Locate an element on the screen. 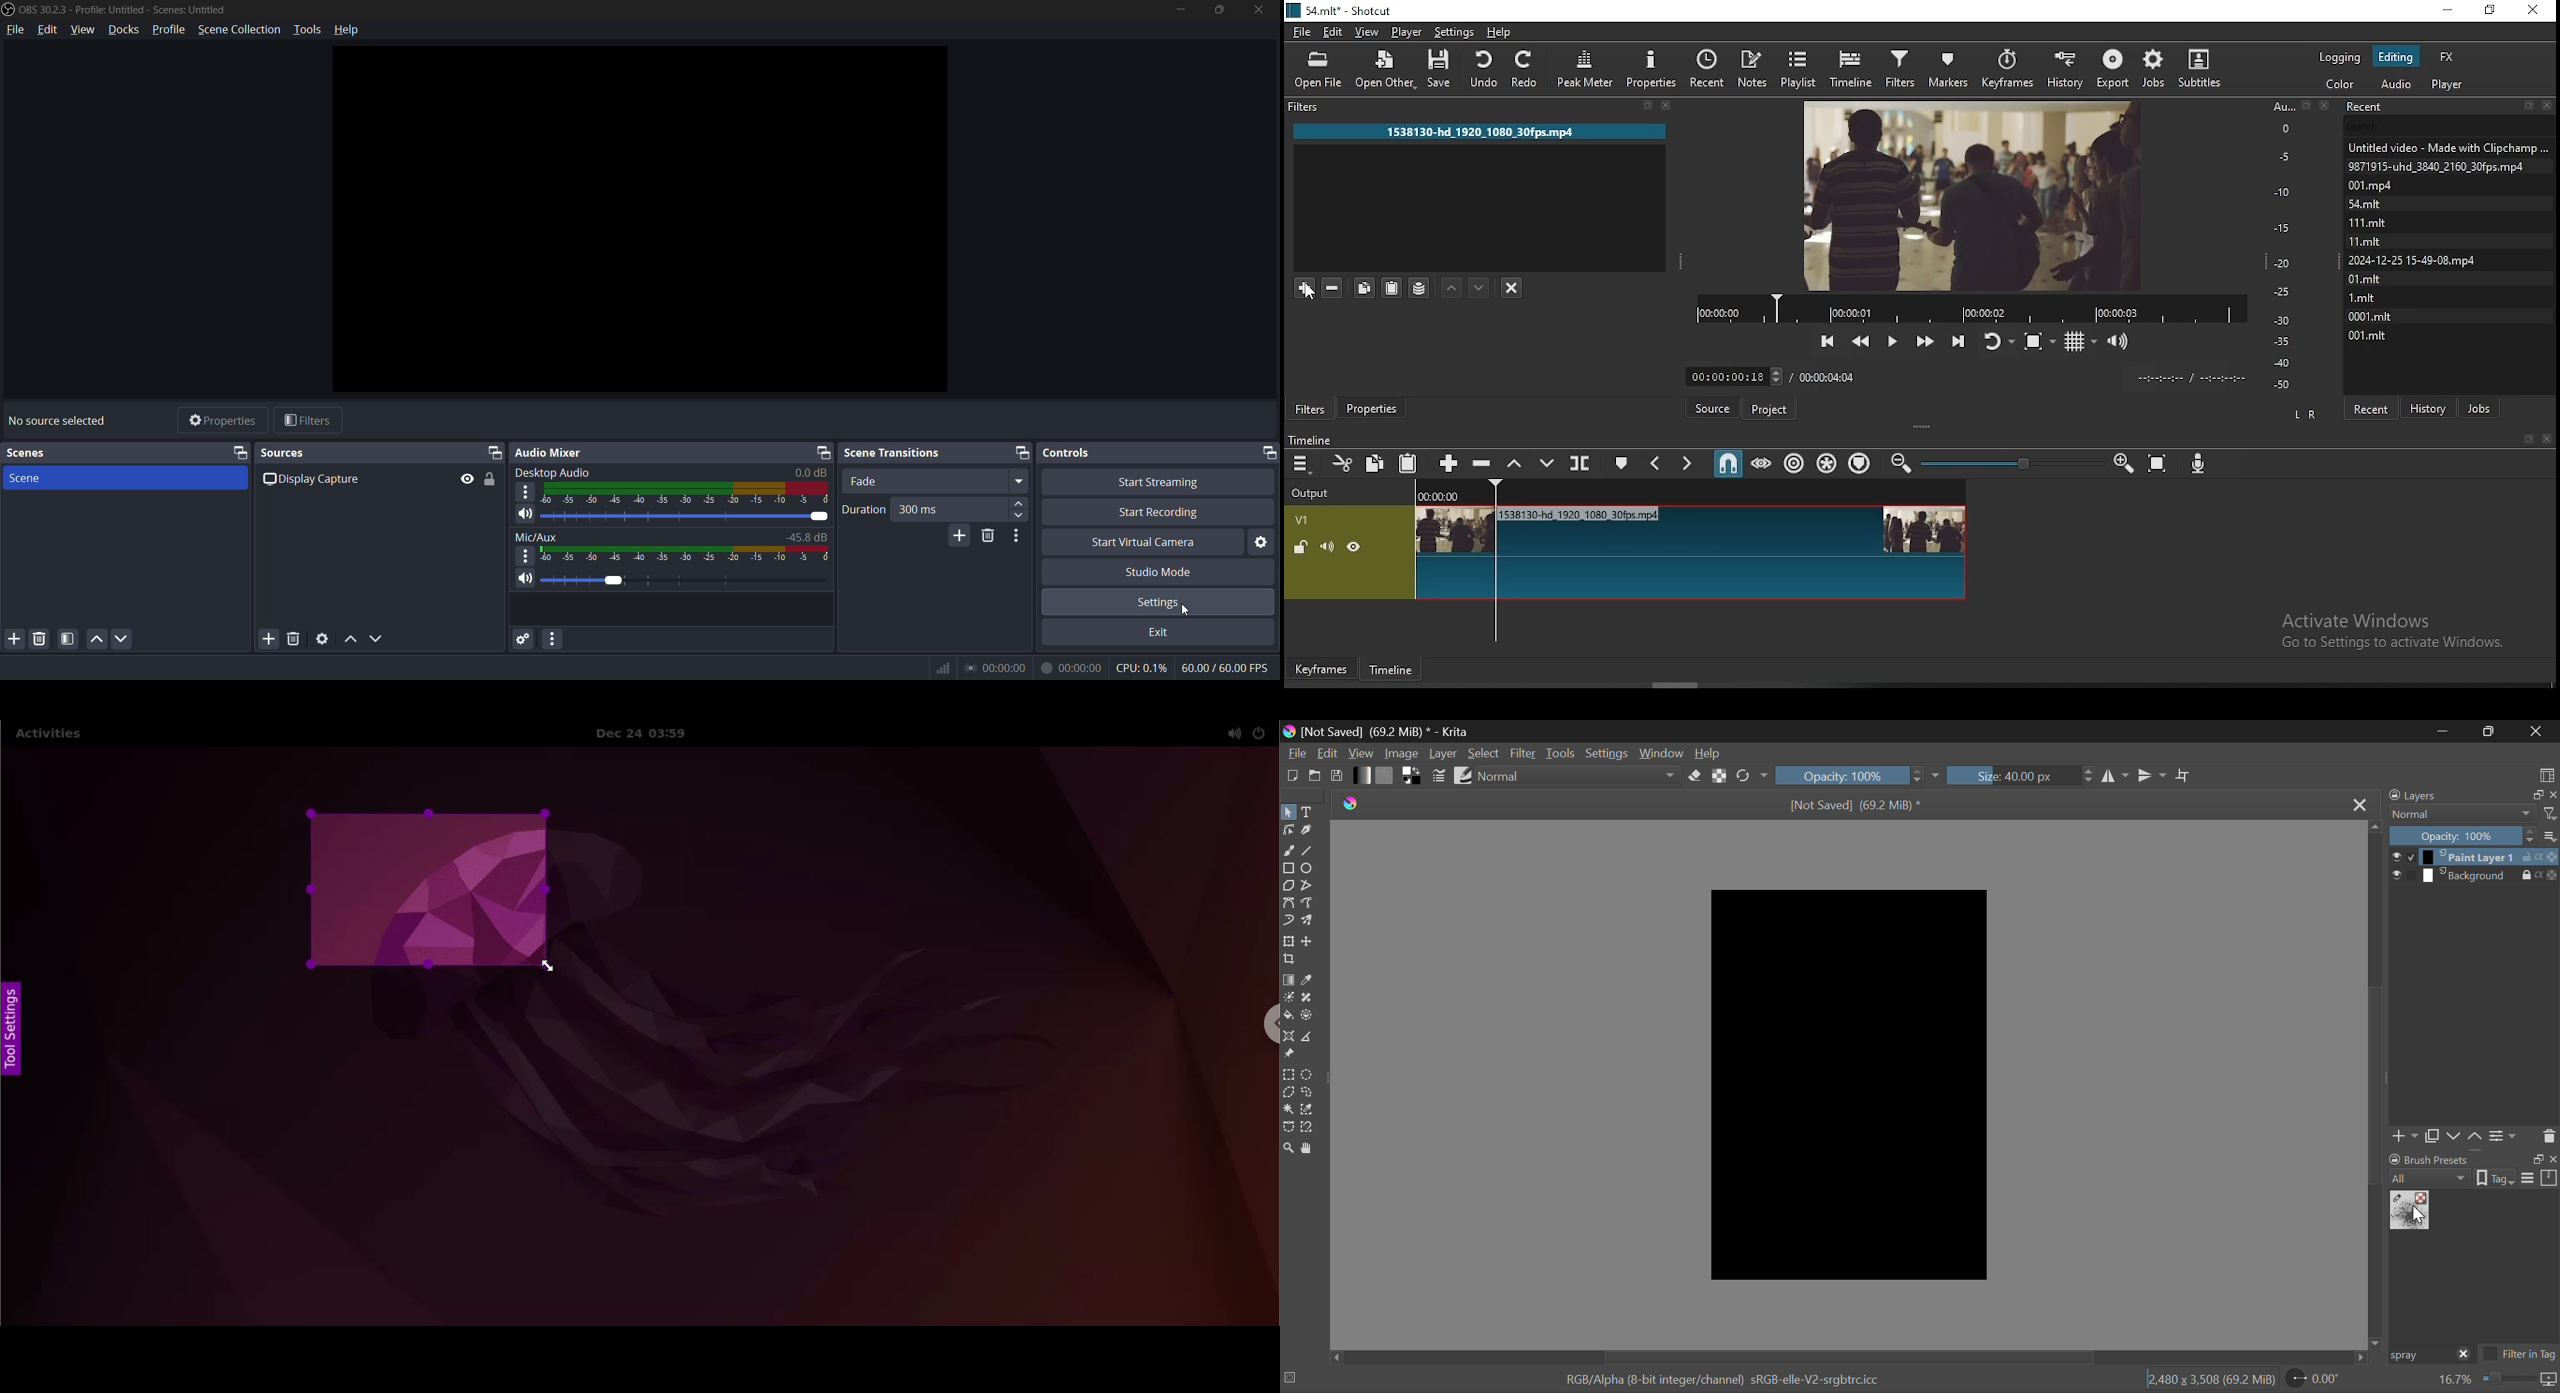  output is located at coordinates (1317, 490).